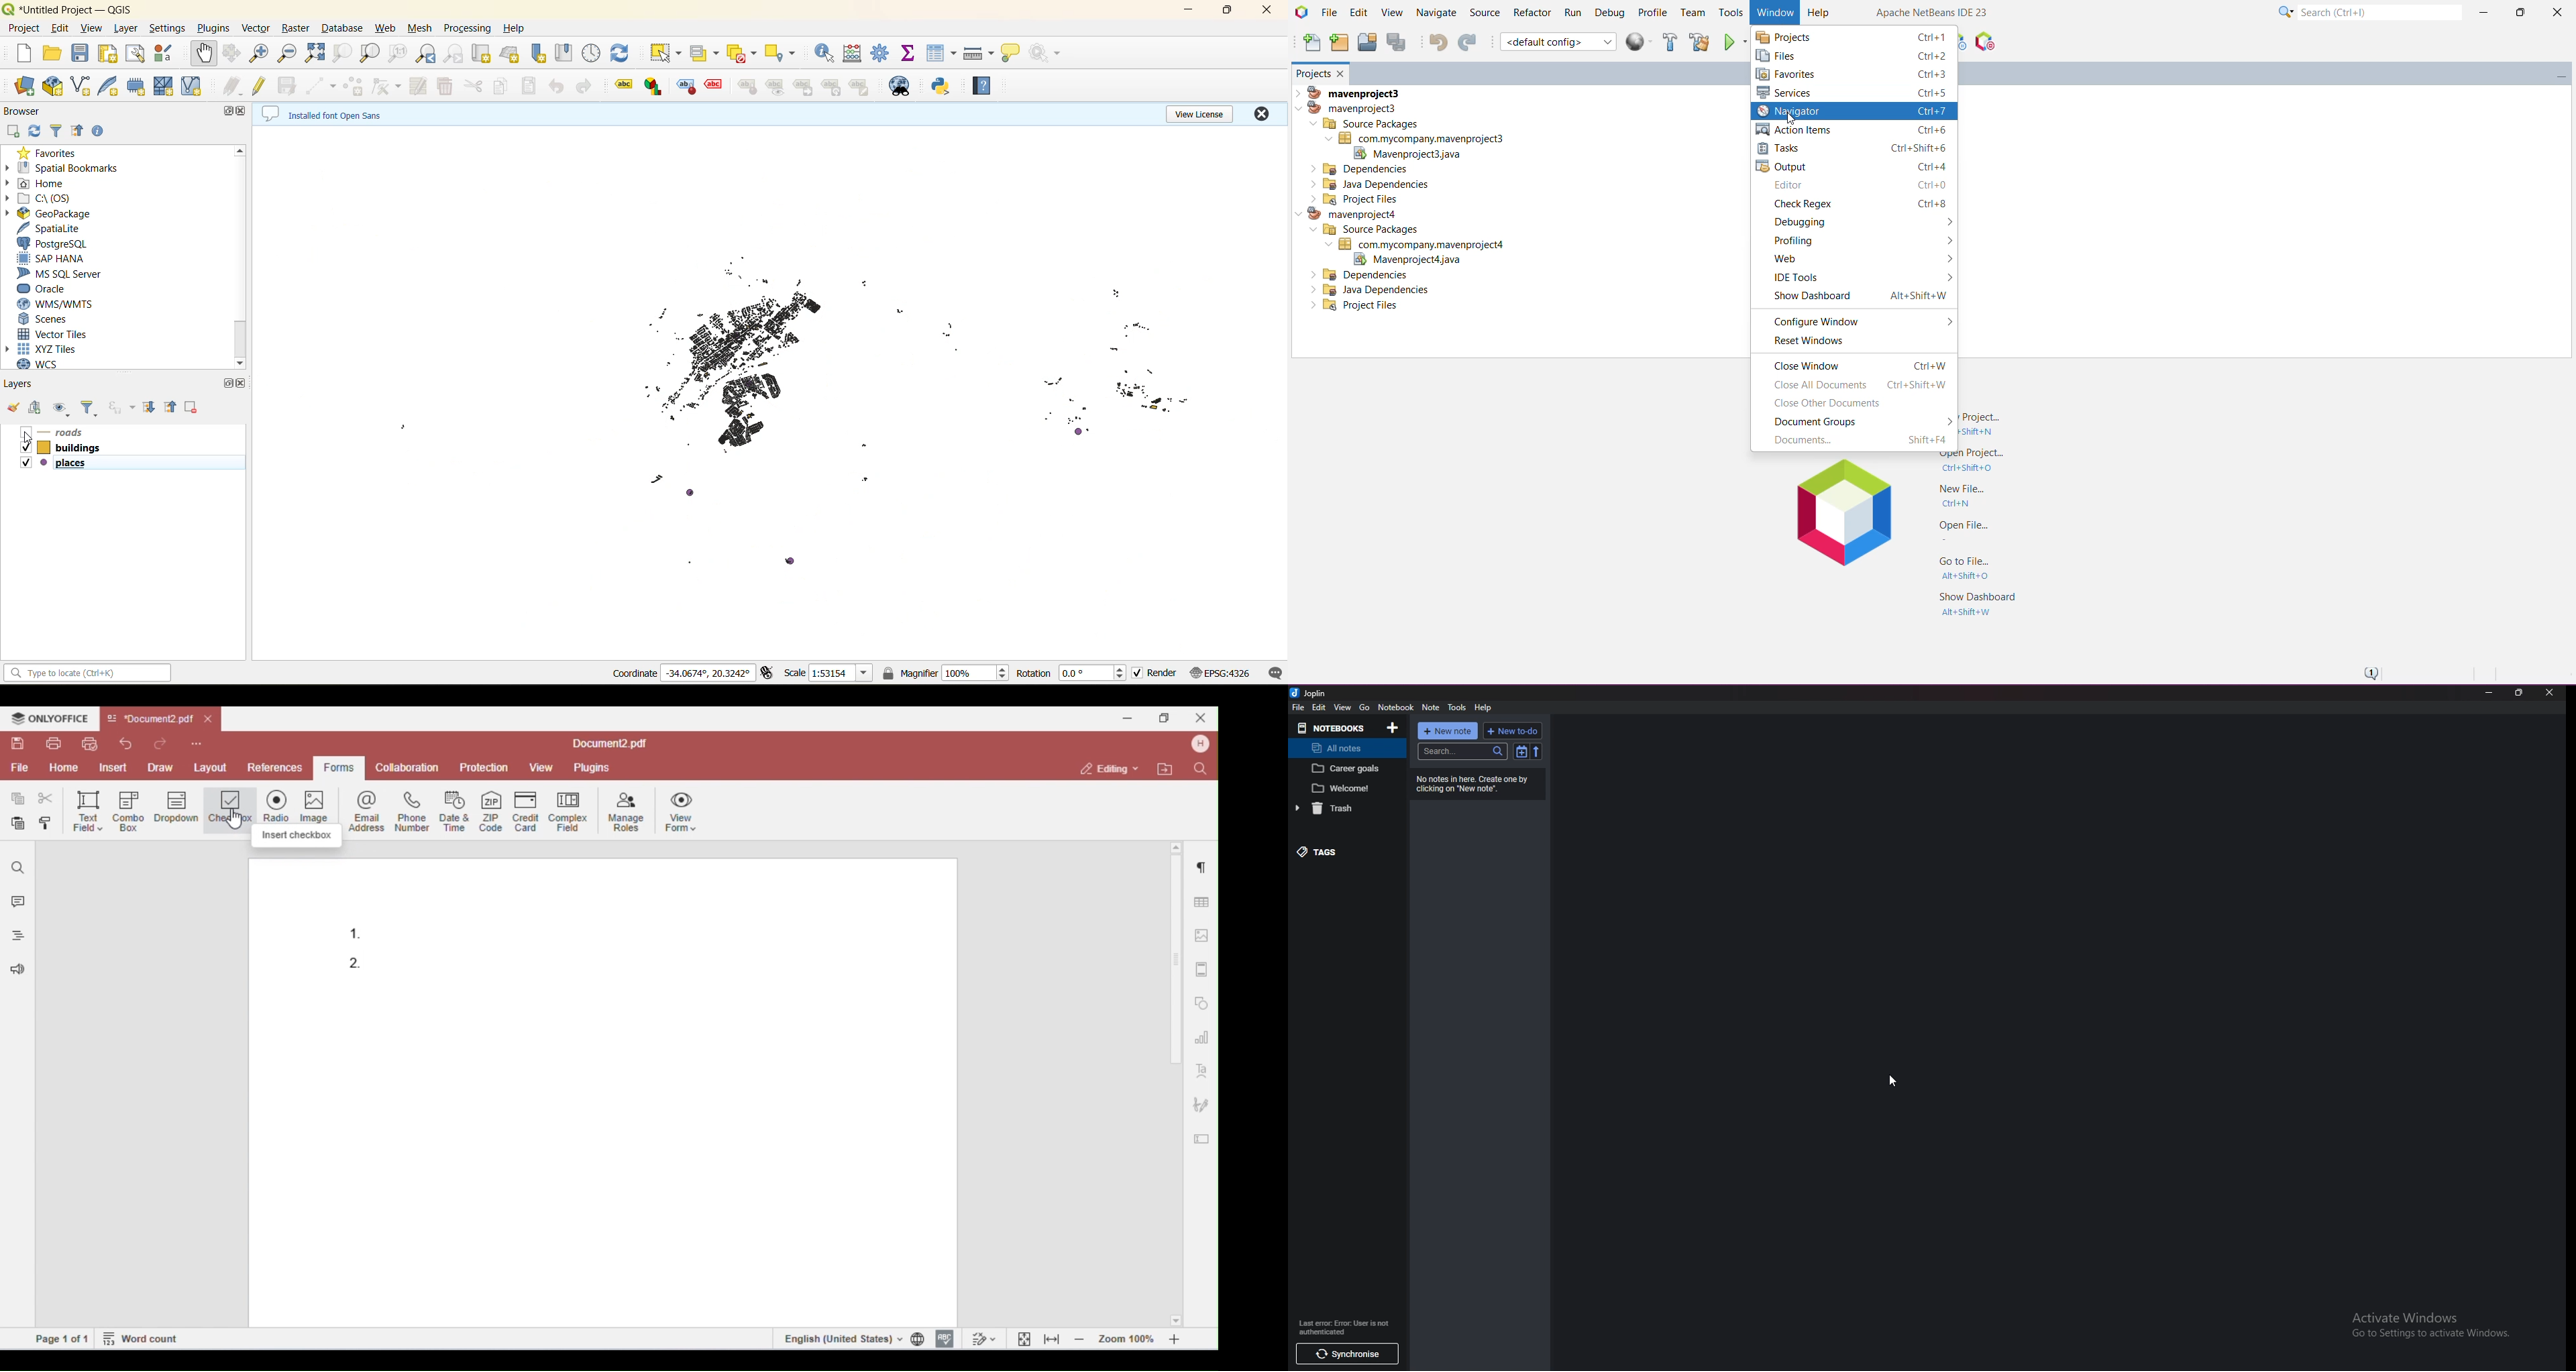 The image size is (2576, 1372). What do you see at coordinates (687, 88) in the screenshot?
I see `labels toolbar 3` at bounding box center [687, 88].